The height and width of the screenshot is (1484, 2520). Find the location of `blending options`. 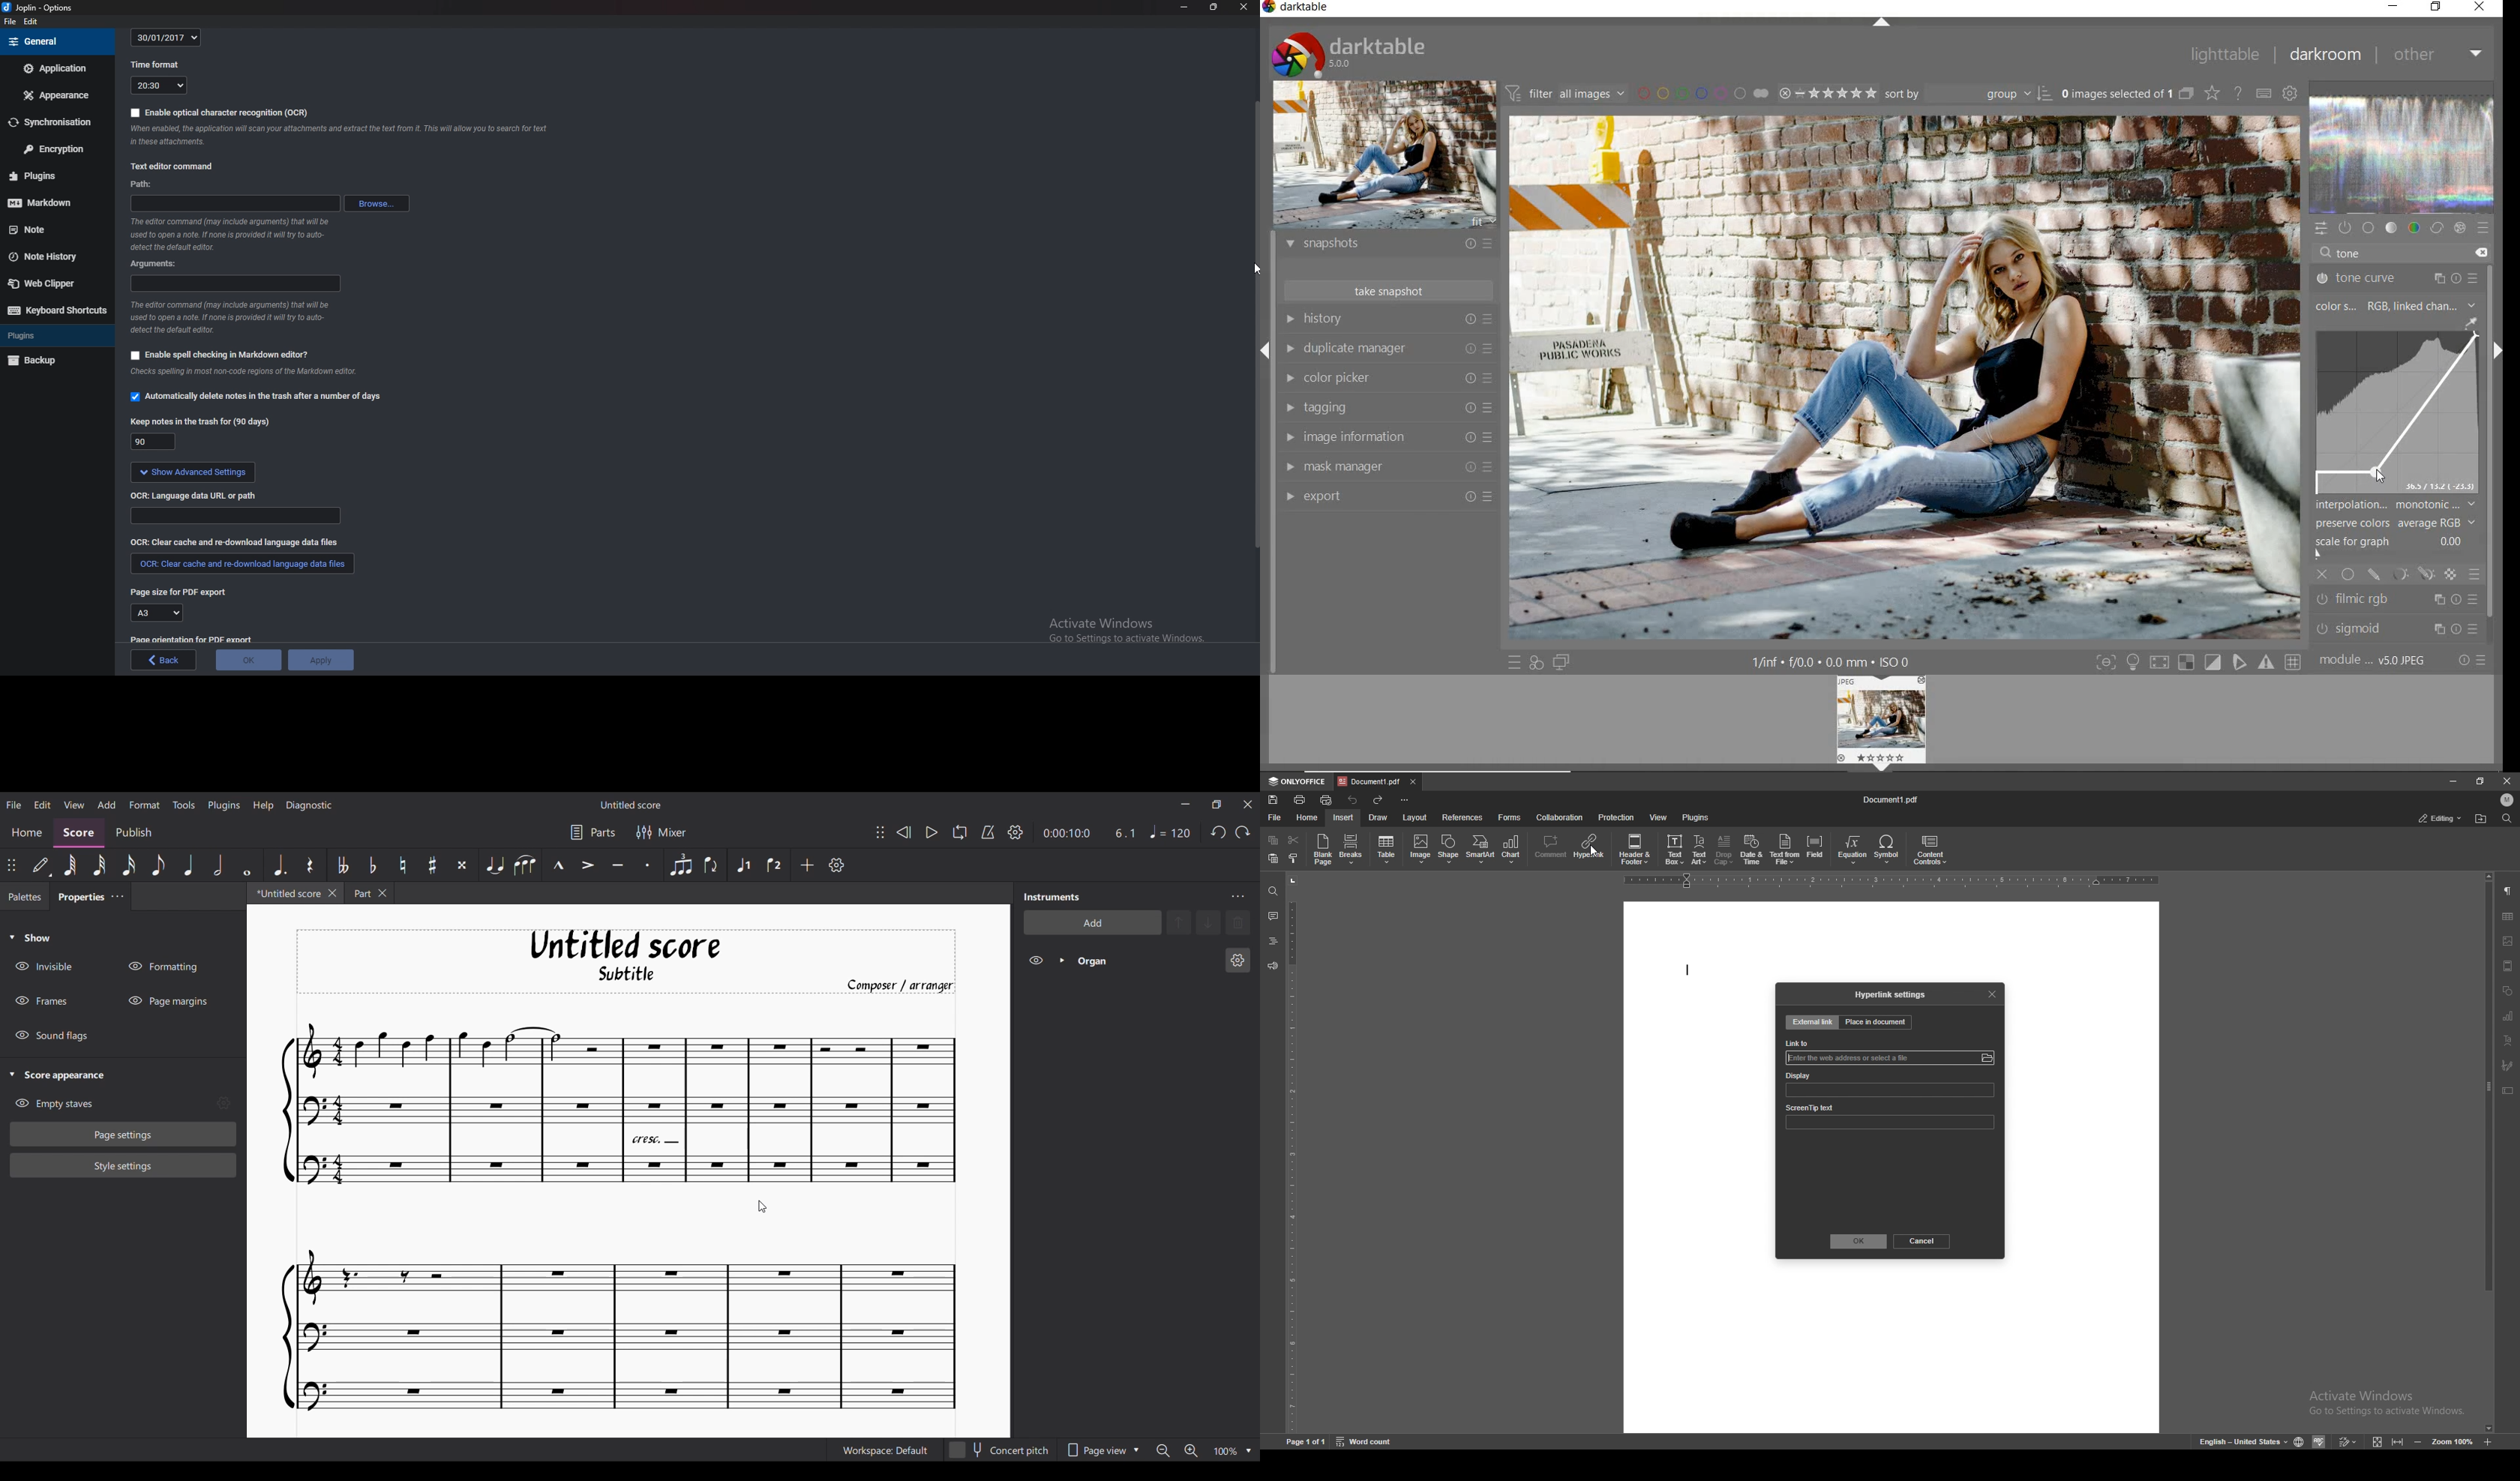

blending options is located at coordinates (2476, 576).